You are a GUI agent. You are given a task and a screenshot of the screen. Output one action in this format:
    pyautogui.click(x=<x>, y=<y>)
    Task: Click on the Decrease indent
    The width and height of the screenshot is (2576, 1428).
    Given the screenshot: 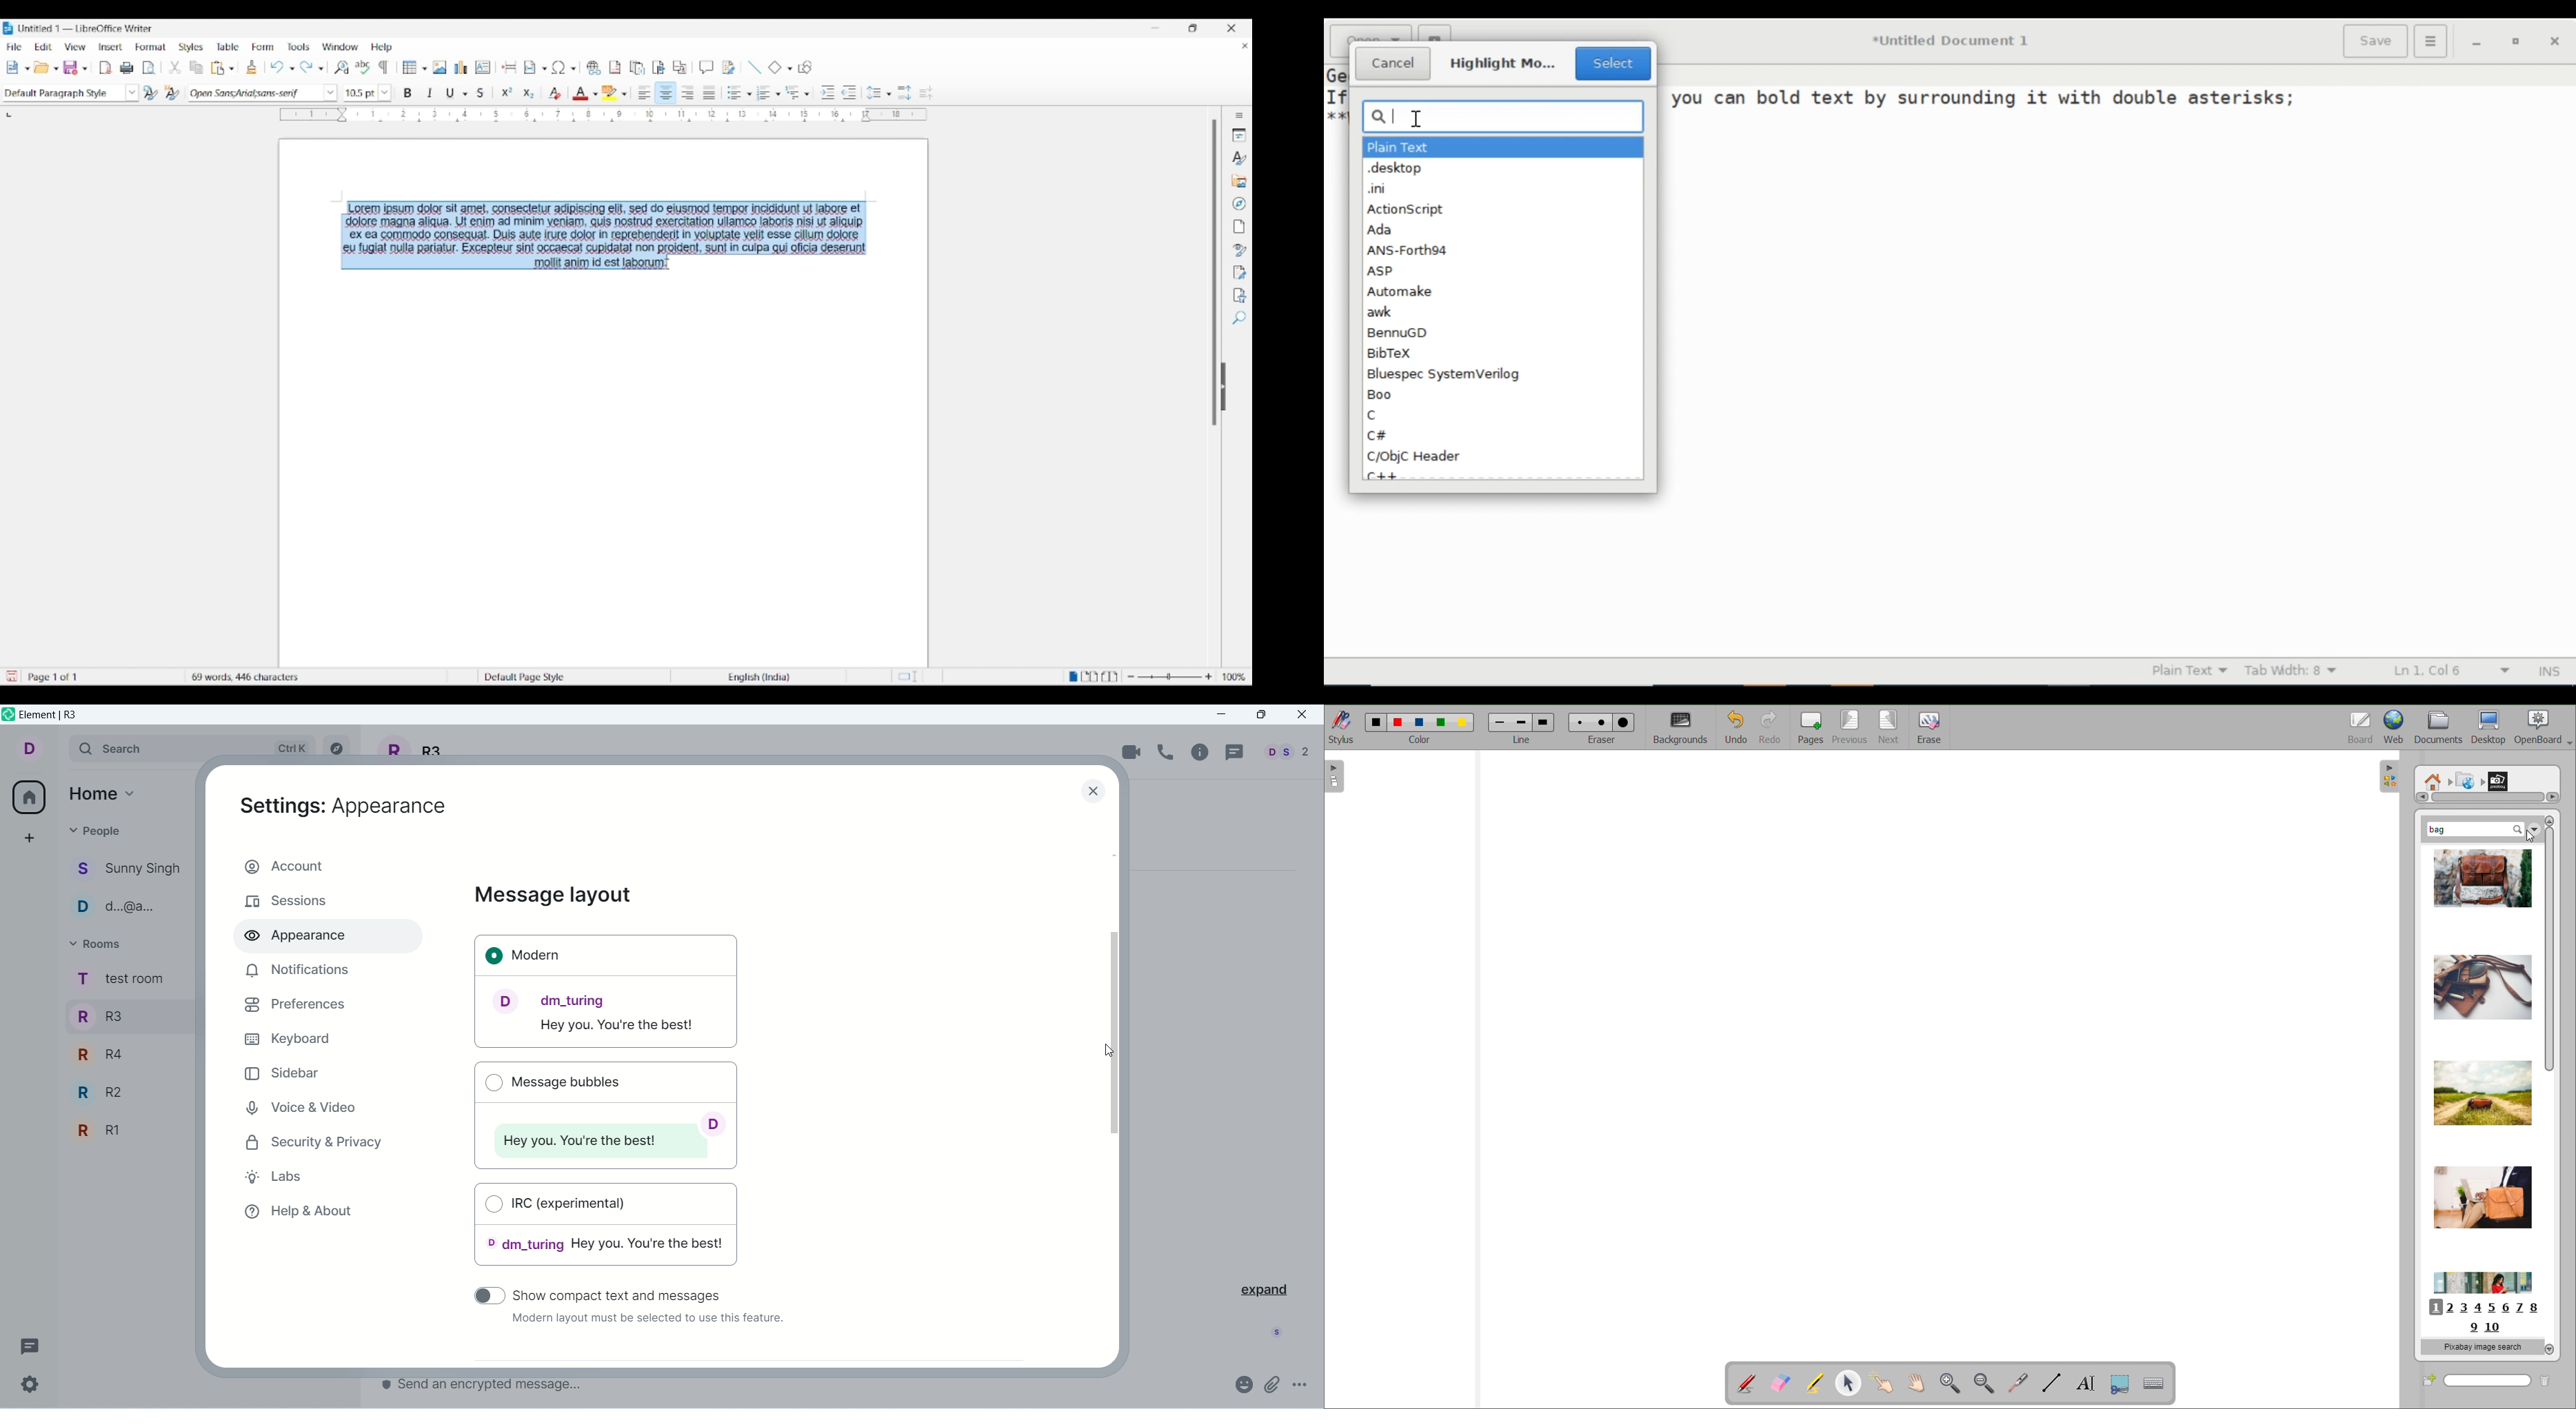 What is the action you would take?
    pyautogui.click(x=850, y=93)
    